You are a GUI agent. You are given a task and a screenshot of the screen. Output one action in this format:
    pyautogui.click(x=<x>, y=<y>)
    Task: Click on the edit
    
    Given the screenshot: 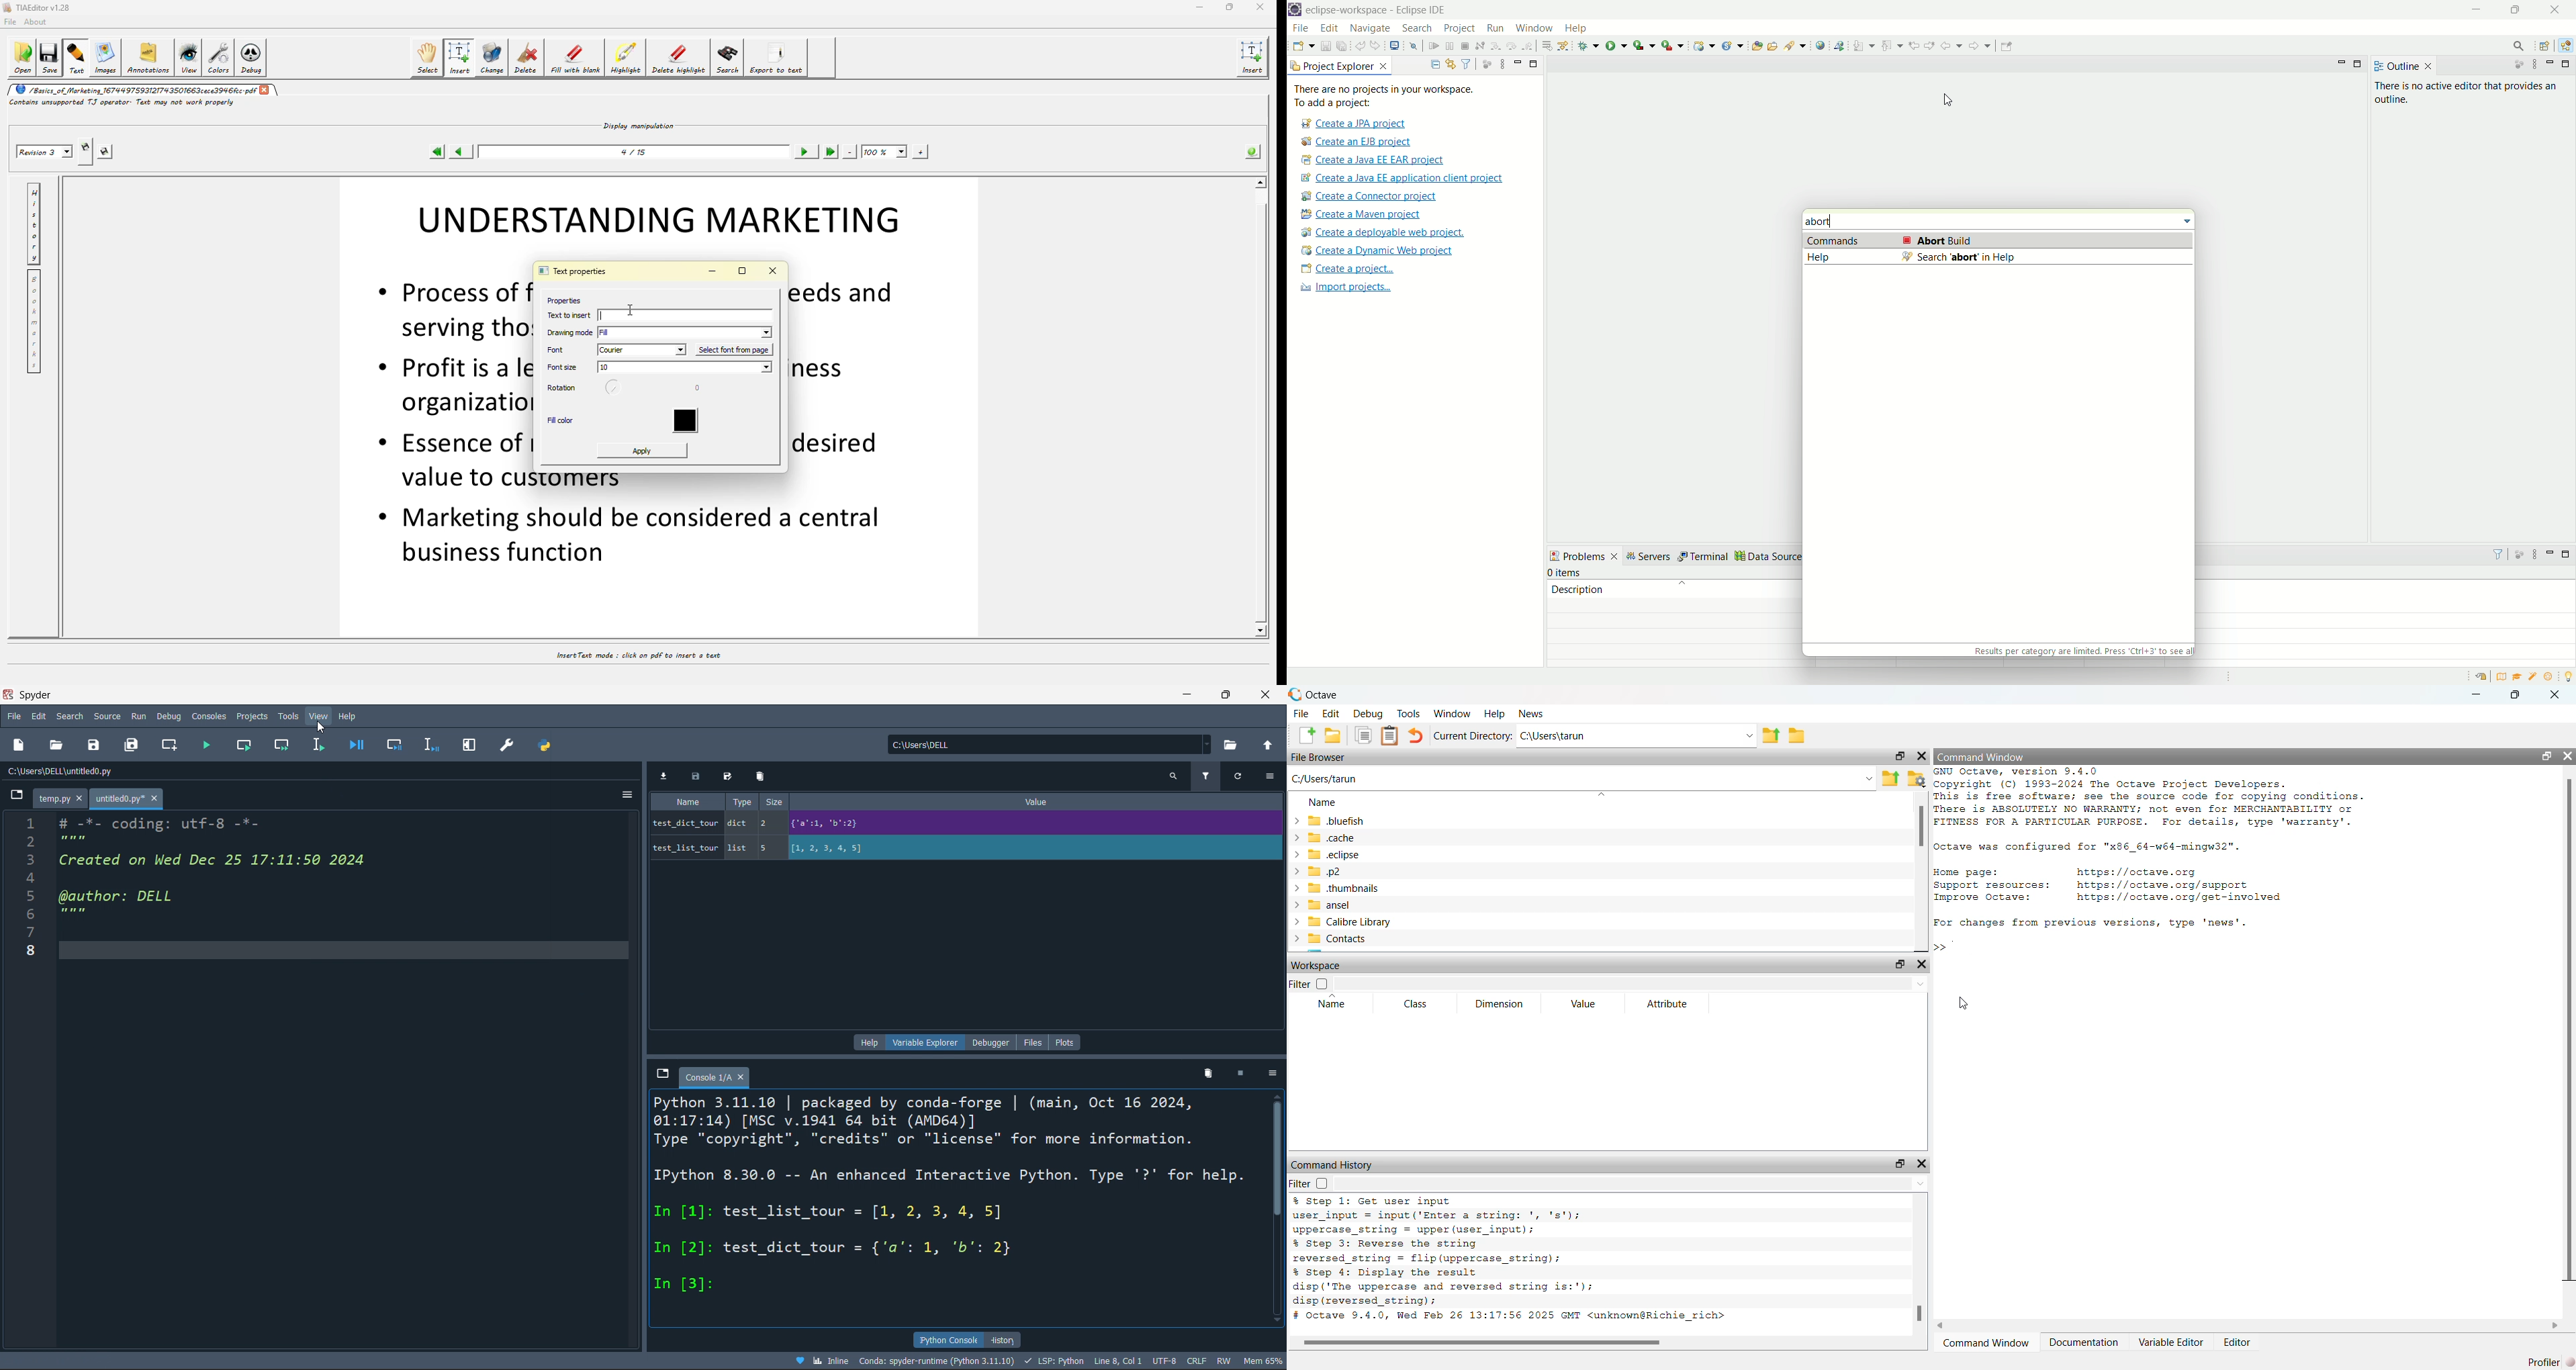 What is the action you would take?
    pyautogui.click(x=1333, y=713)
    